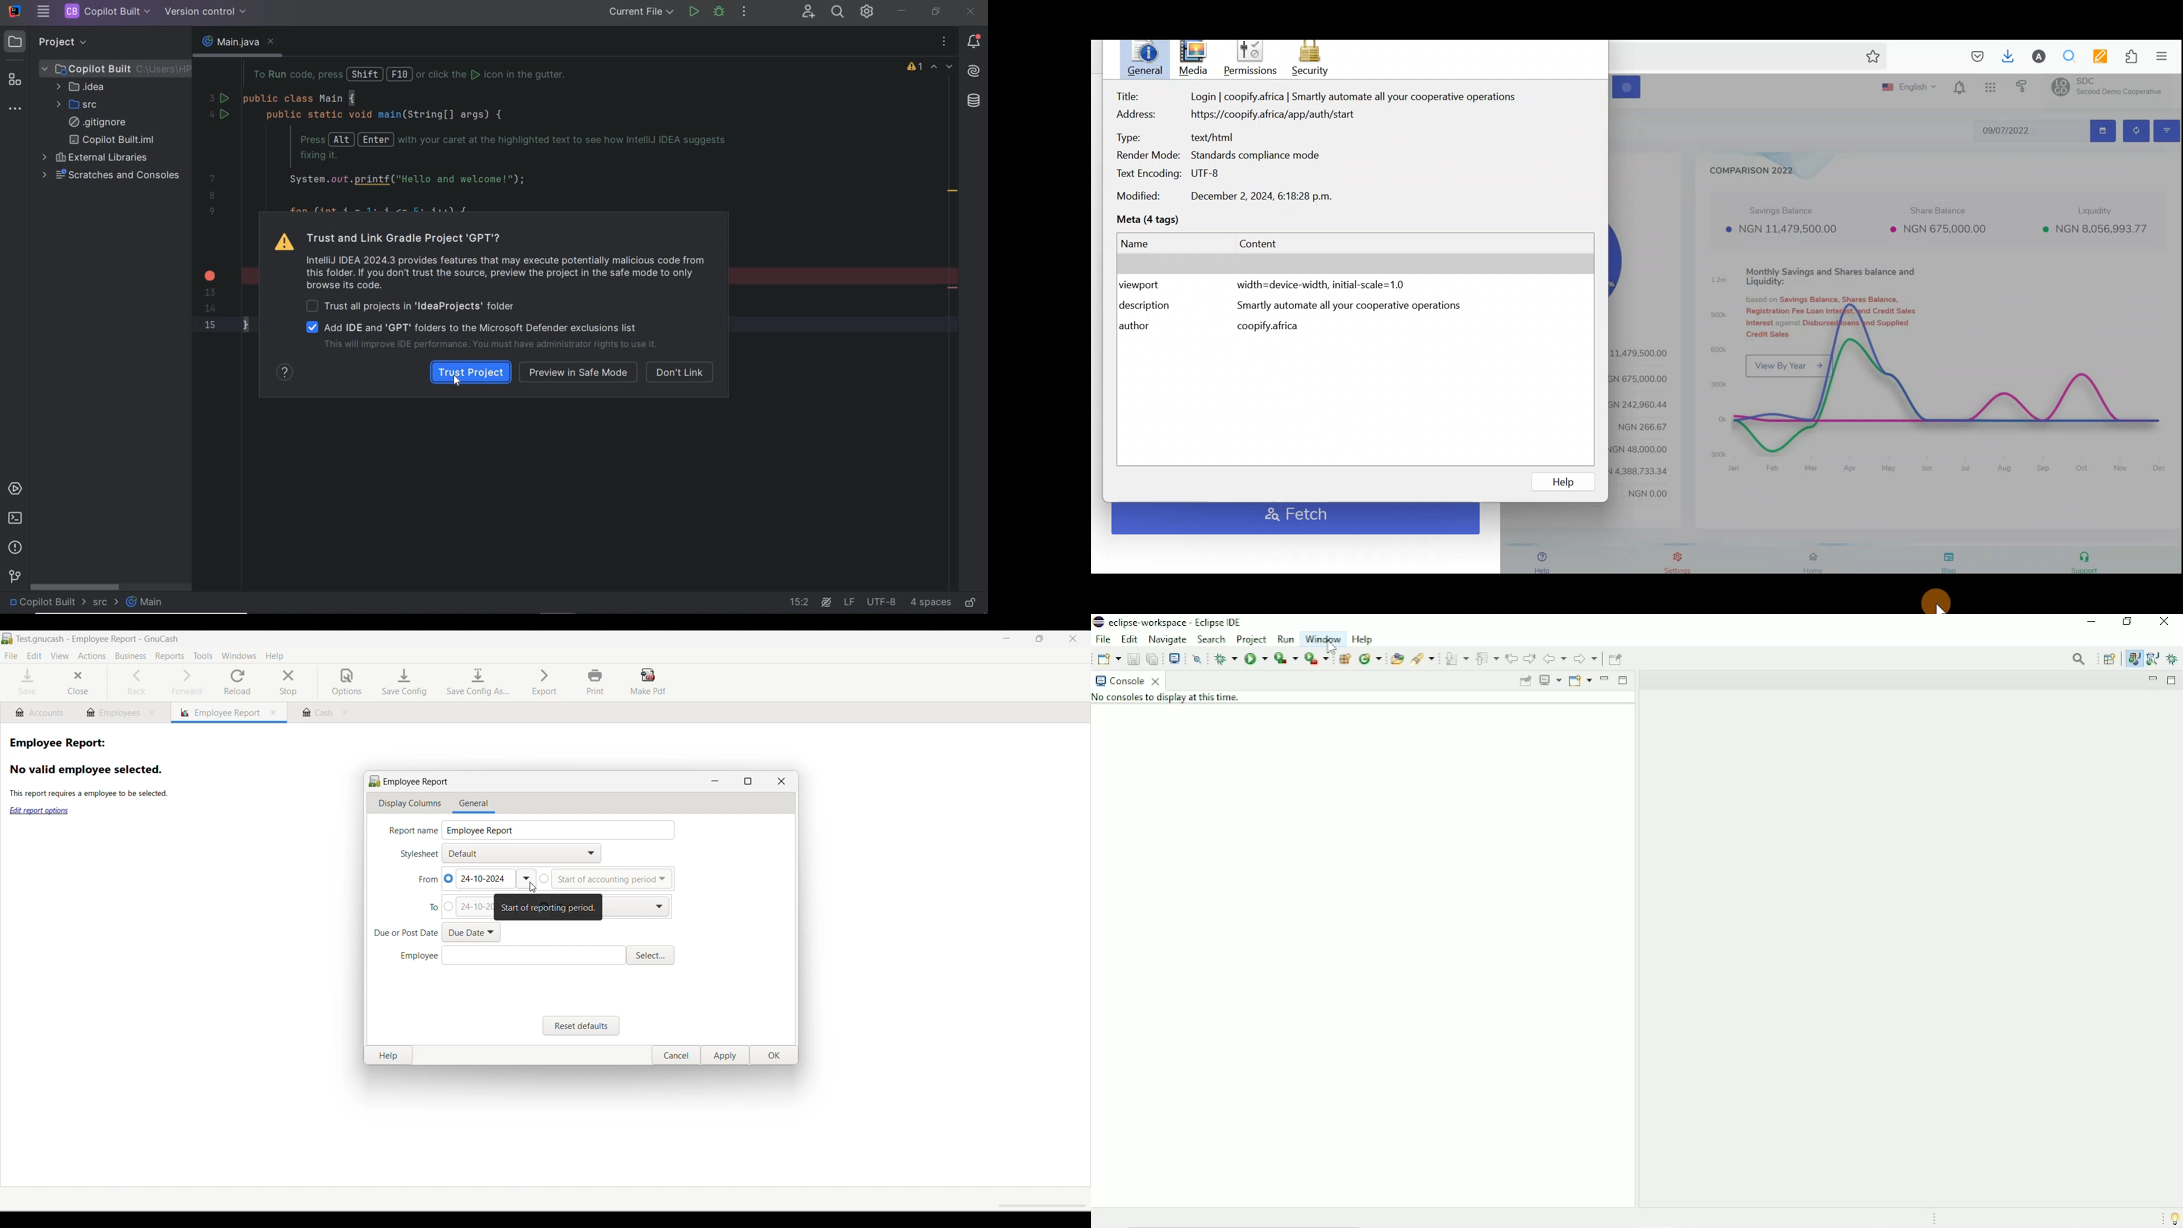  Describe the element at coordinates (1195, 59) in the screenshot. I see `Cursor` at that location.